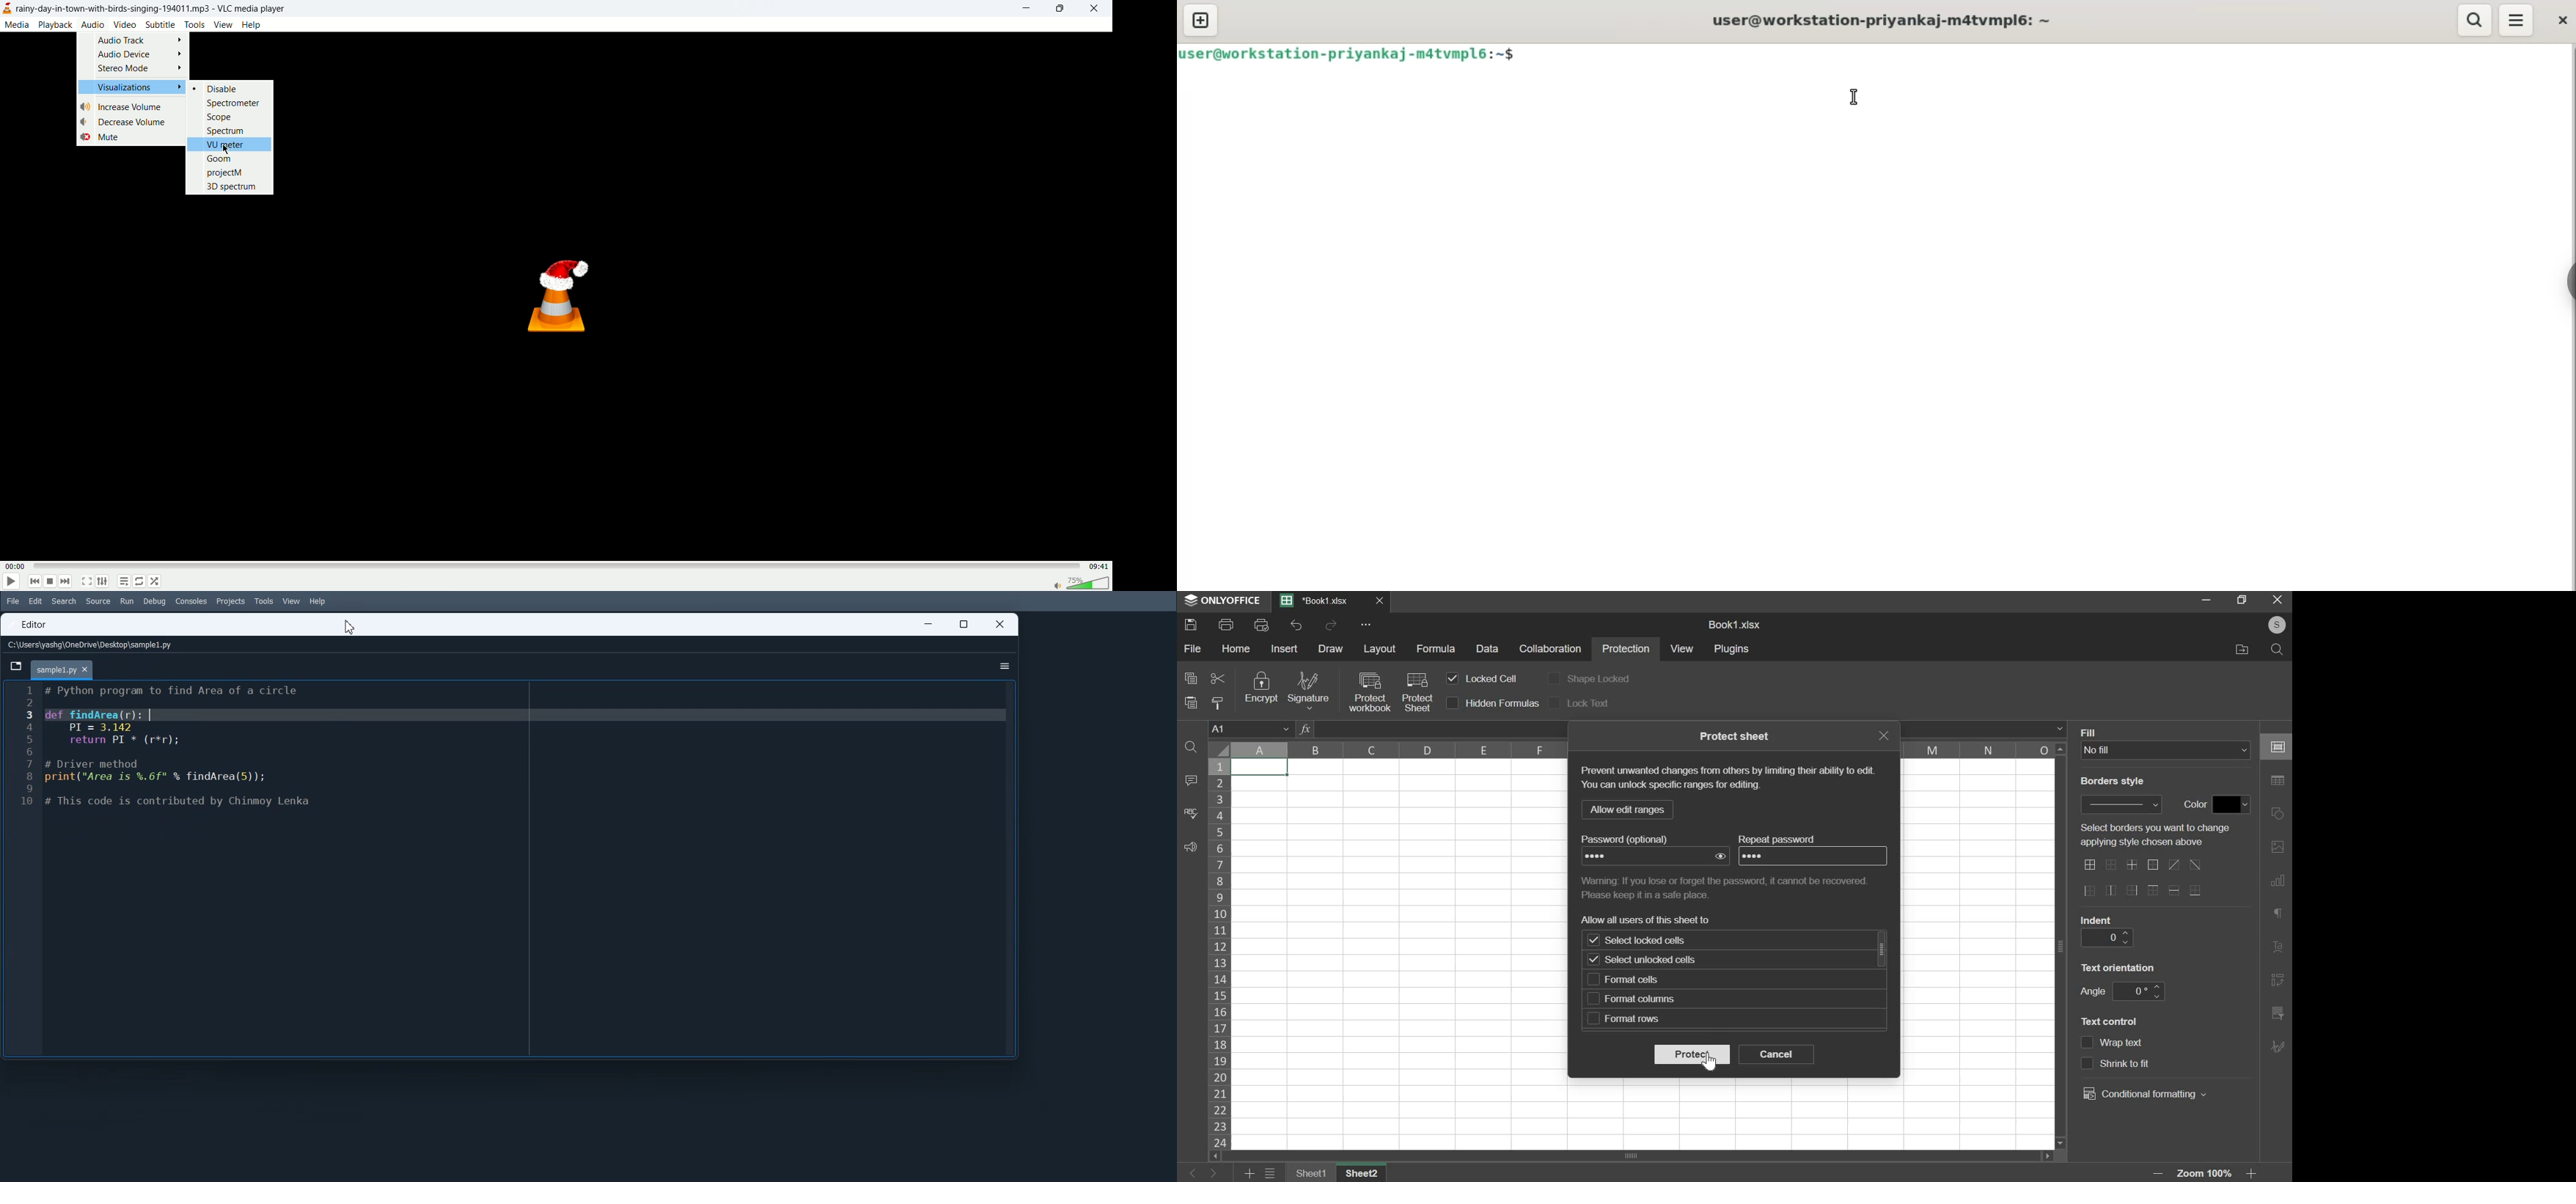  What do you see at coordinates (1594, 1018) in the screenshot?
I see `checkbox` at bounding box center [1594, 1018].